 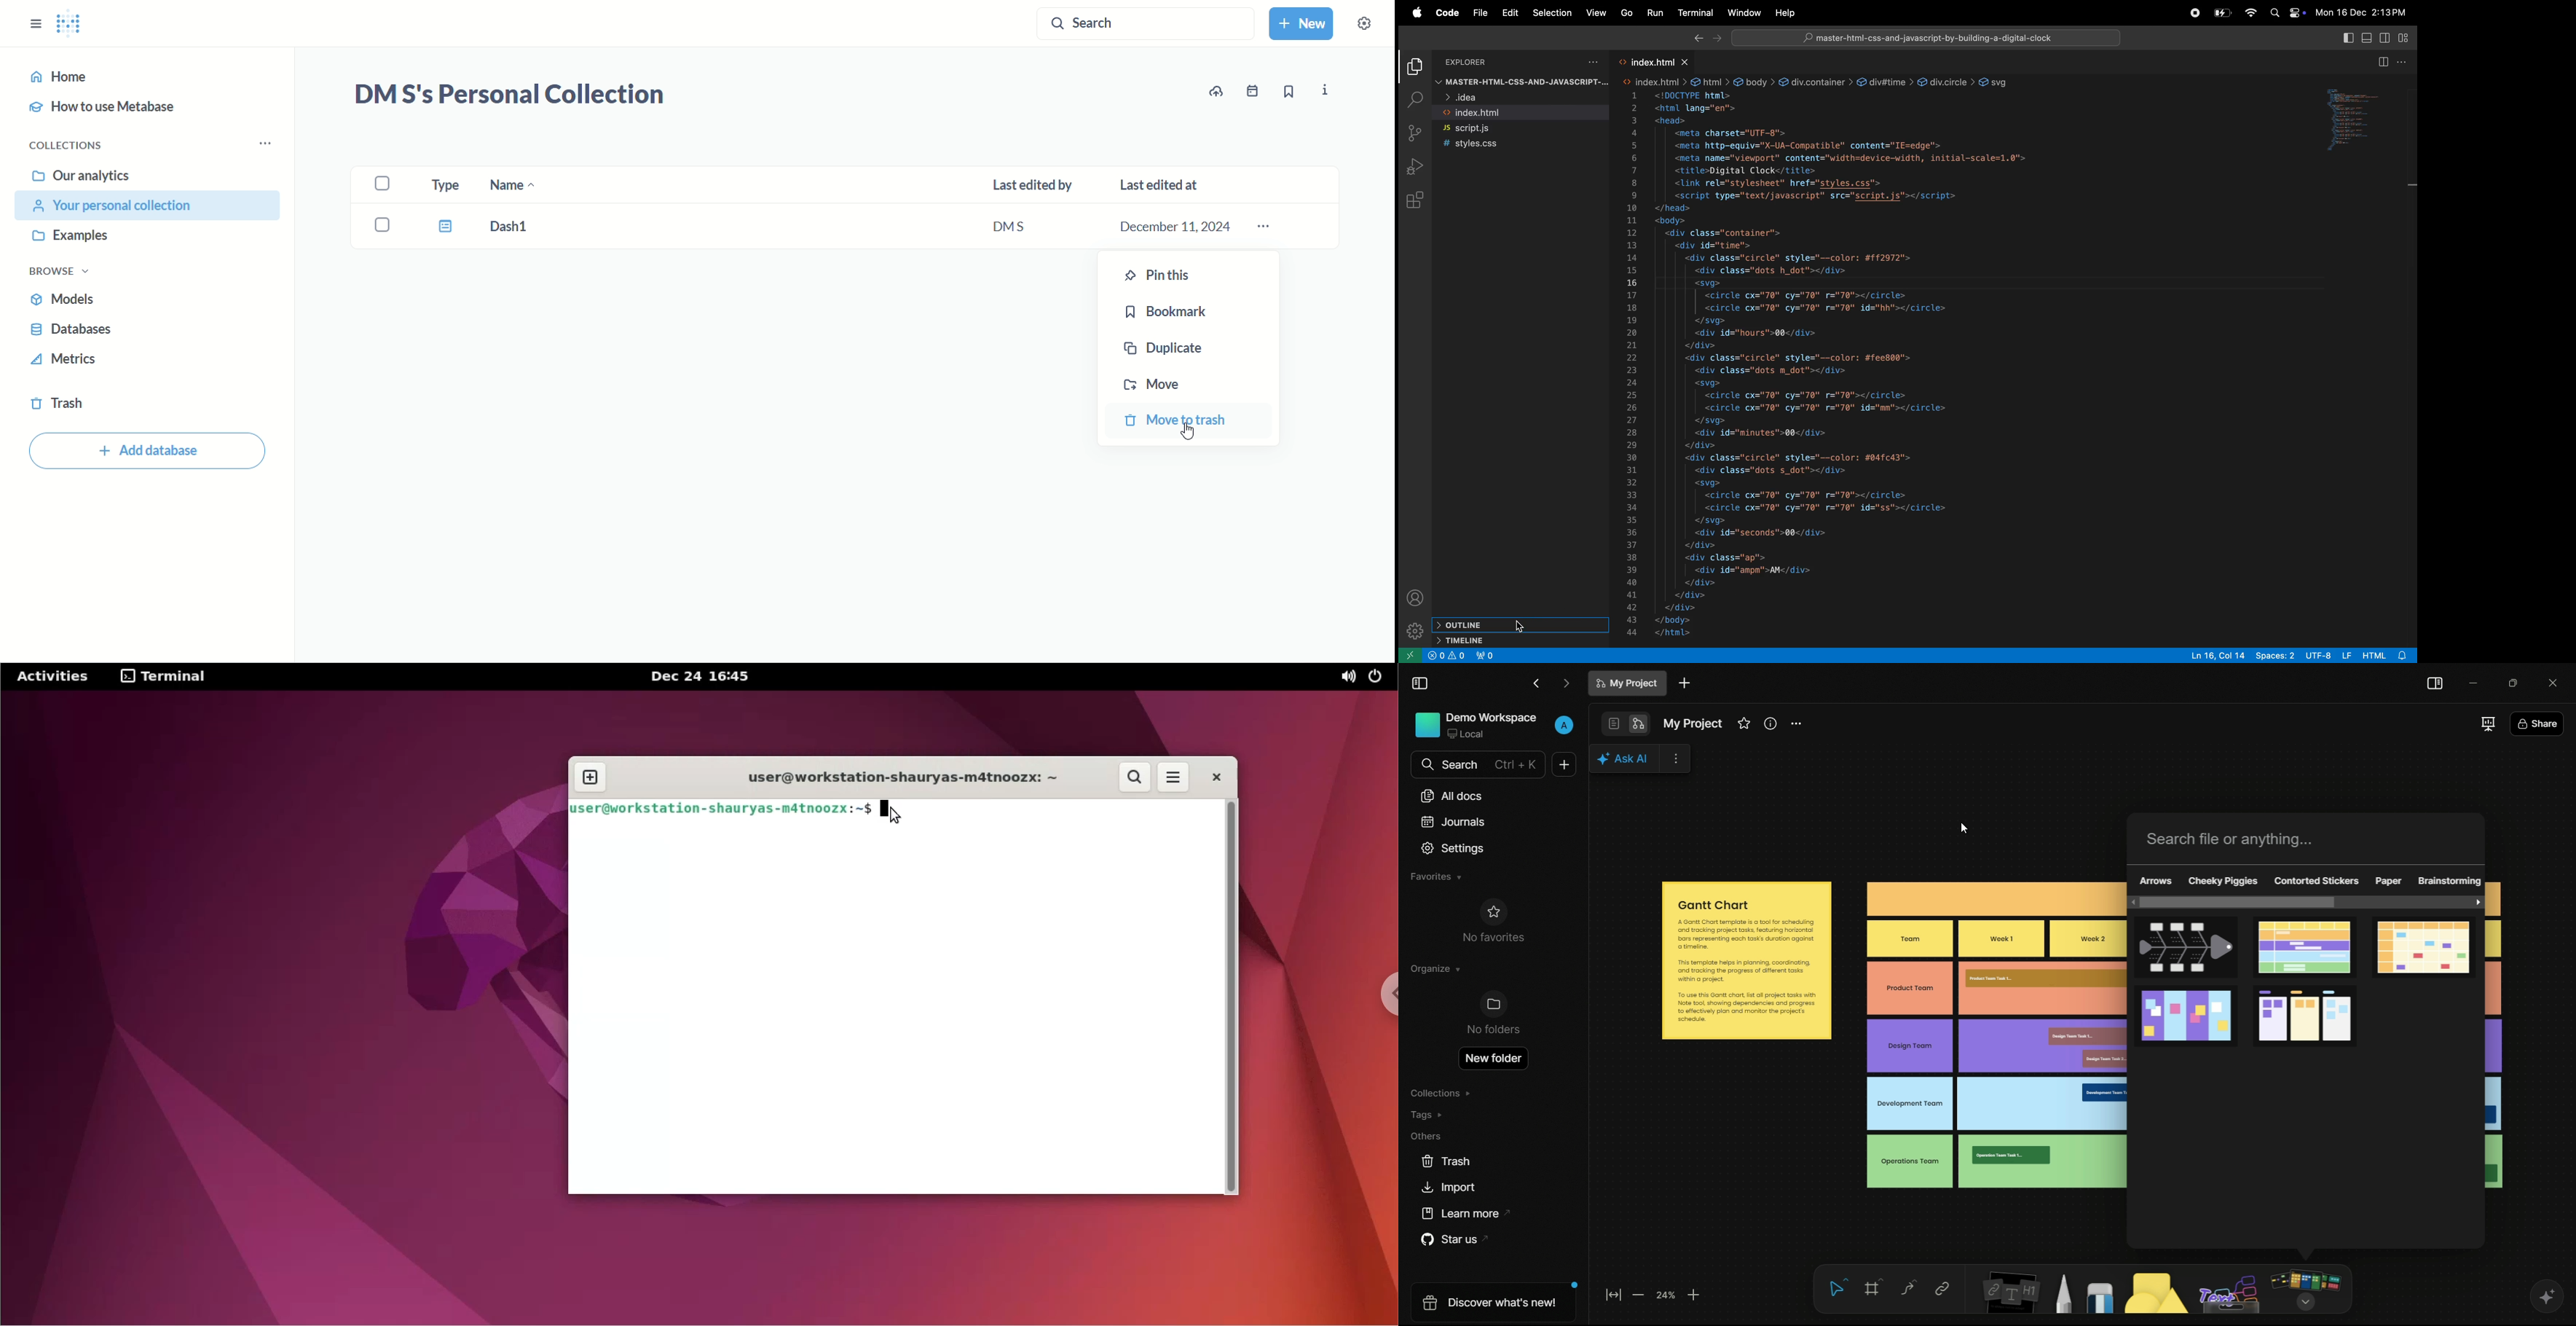 I want to click on databases, so click(x=73, y=332).